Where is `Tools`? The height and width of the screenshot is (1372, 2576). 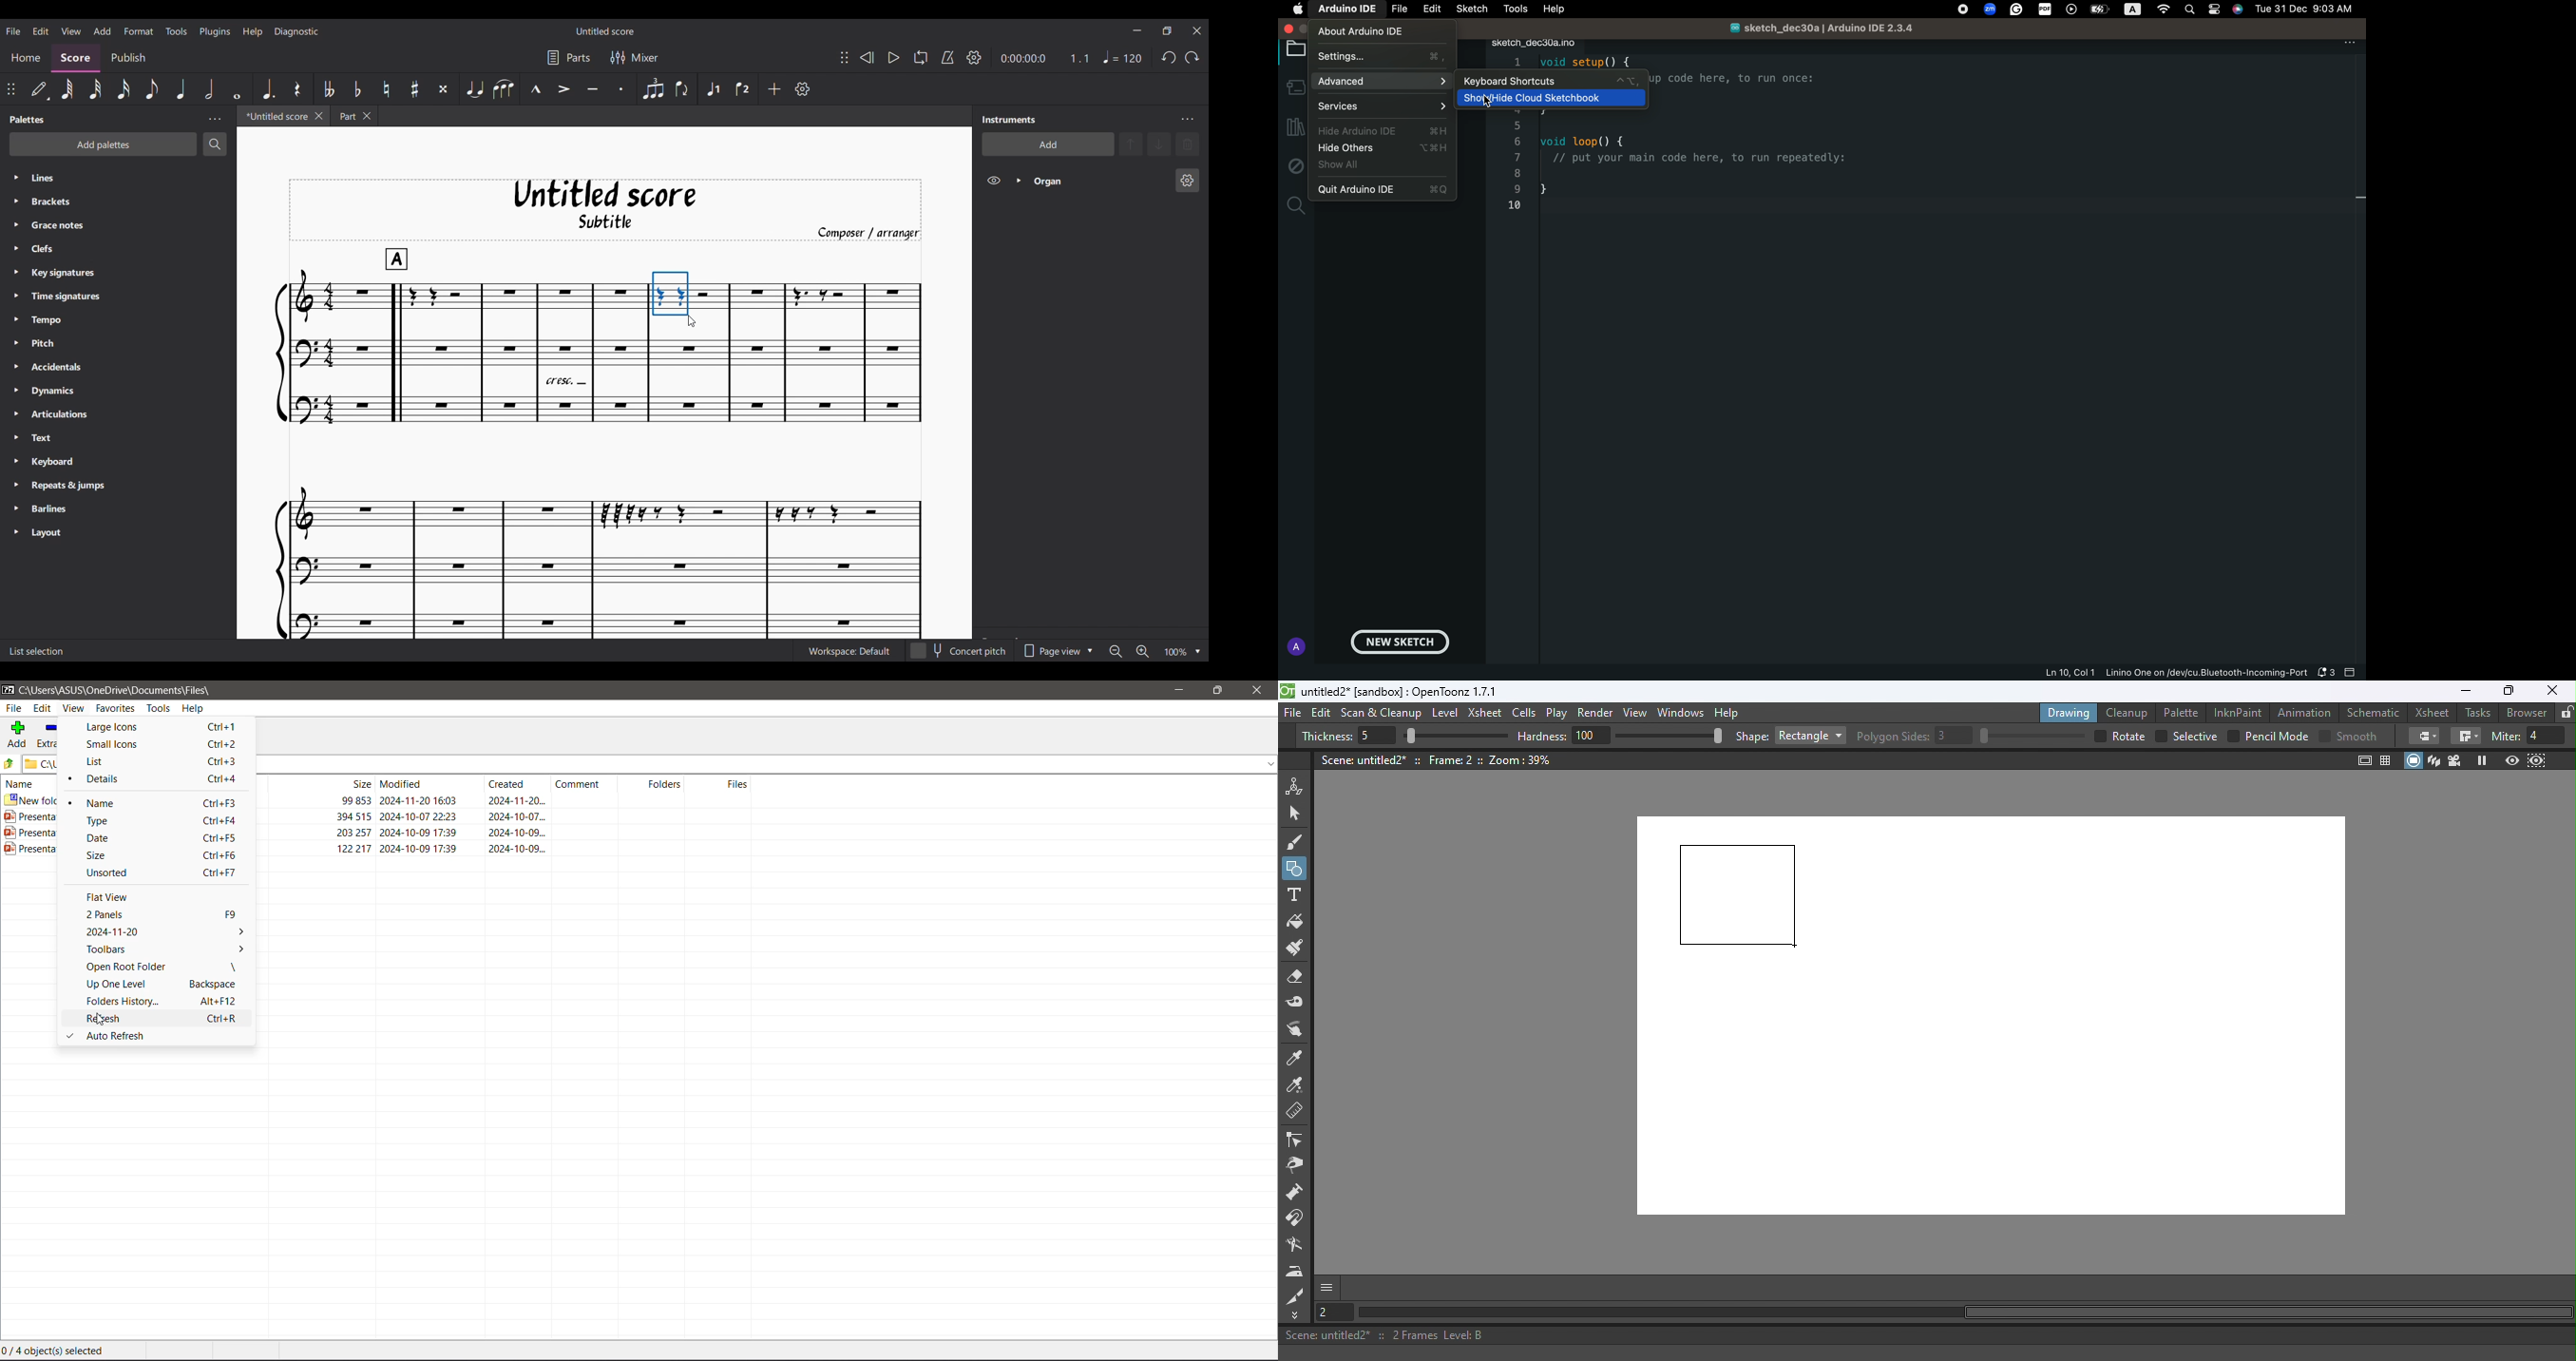
Tools is located at coordinates (158, 707).